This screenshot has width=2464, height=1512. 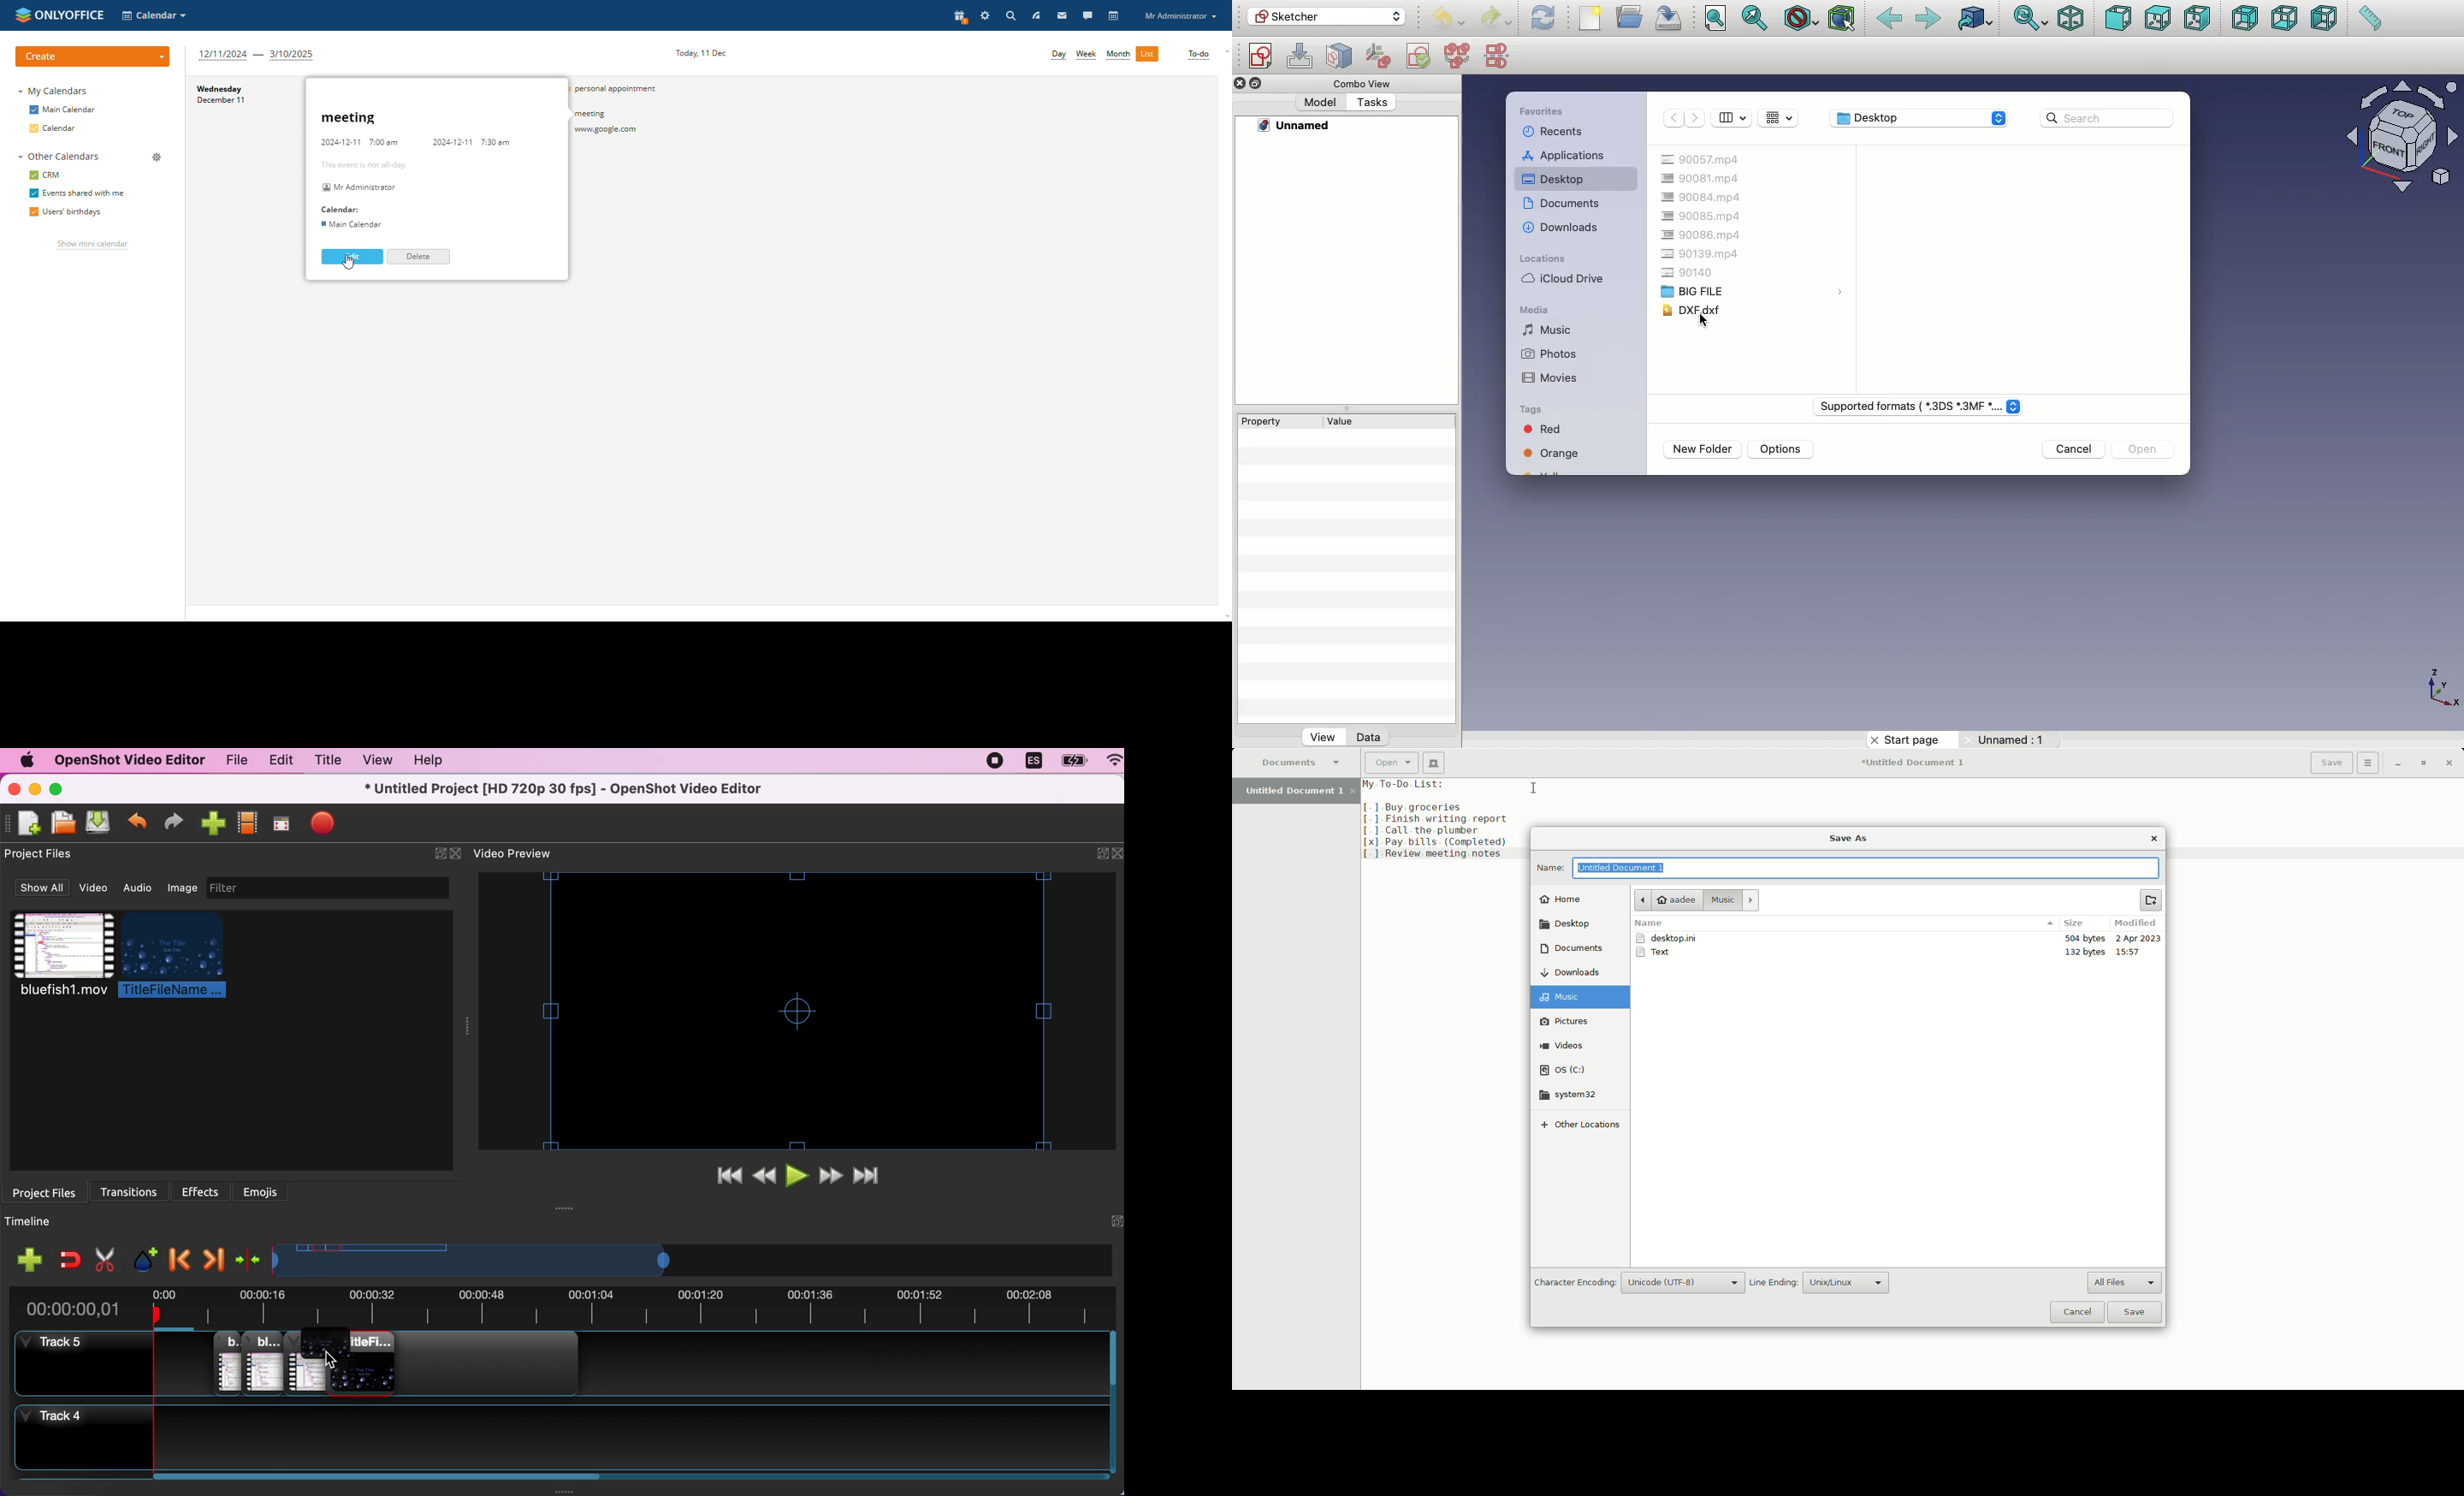 What do you see at coordinates (524, 854) in the screenshot?
I see `video preview` at bounding box center [524, 854].